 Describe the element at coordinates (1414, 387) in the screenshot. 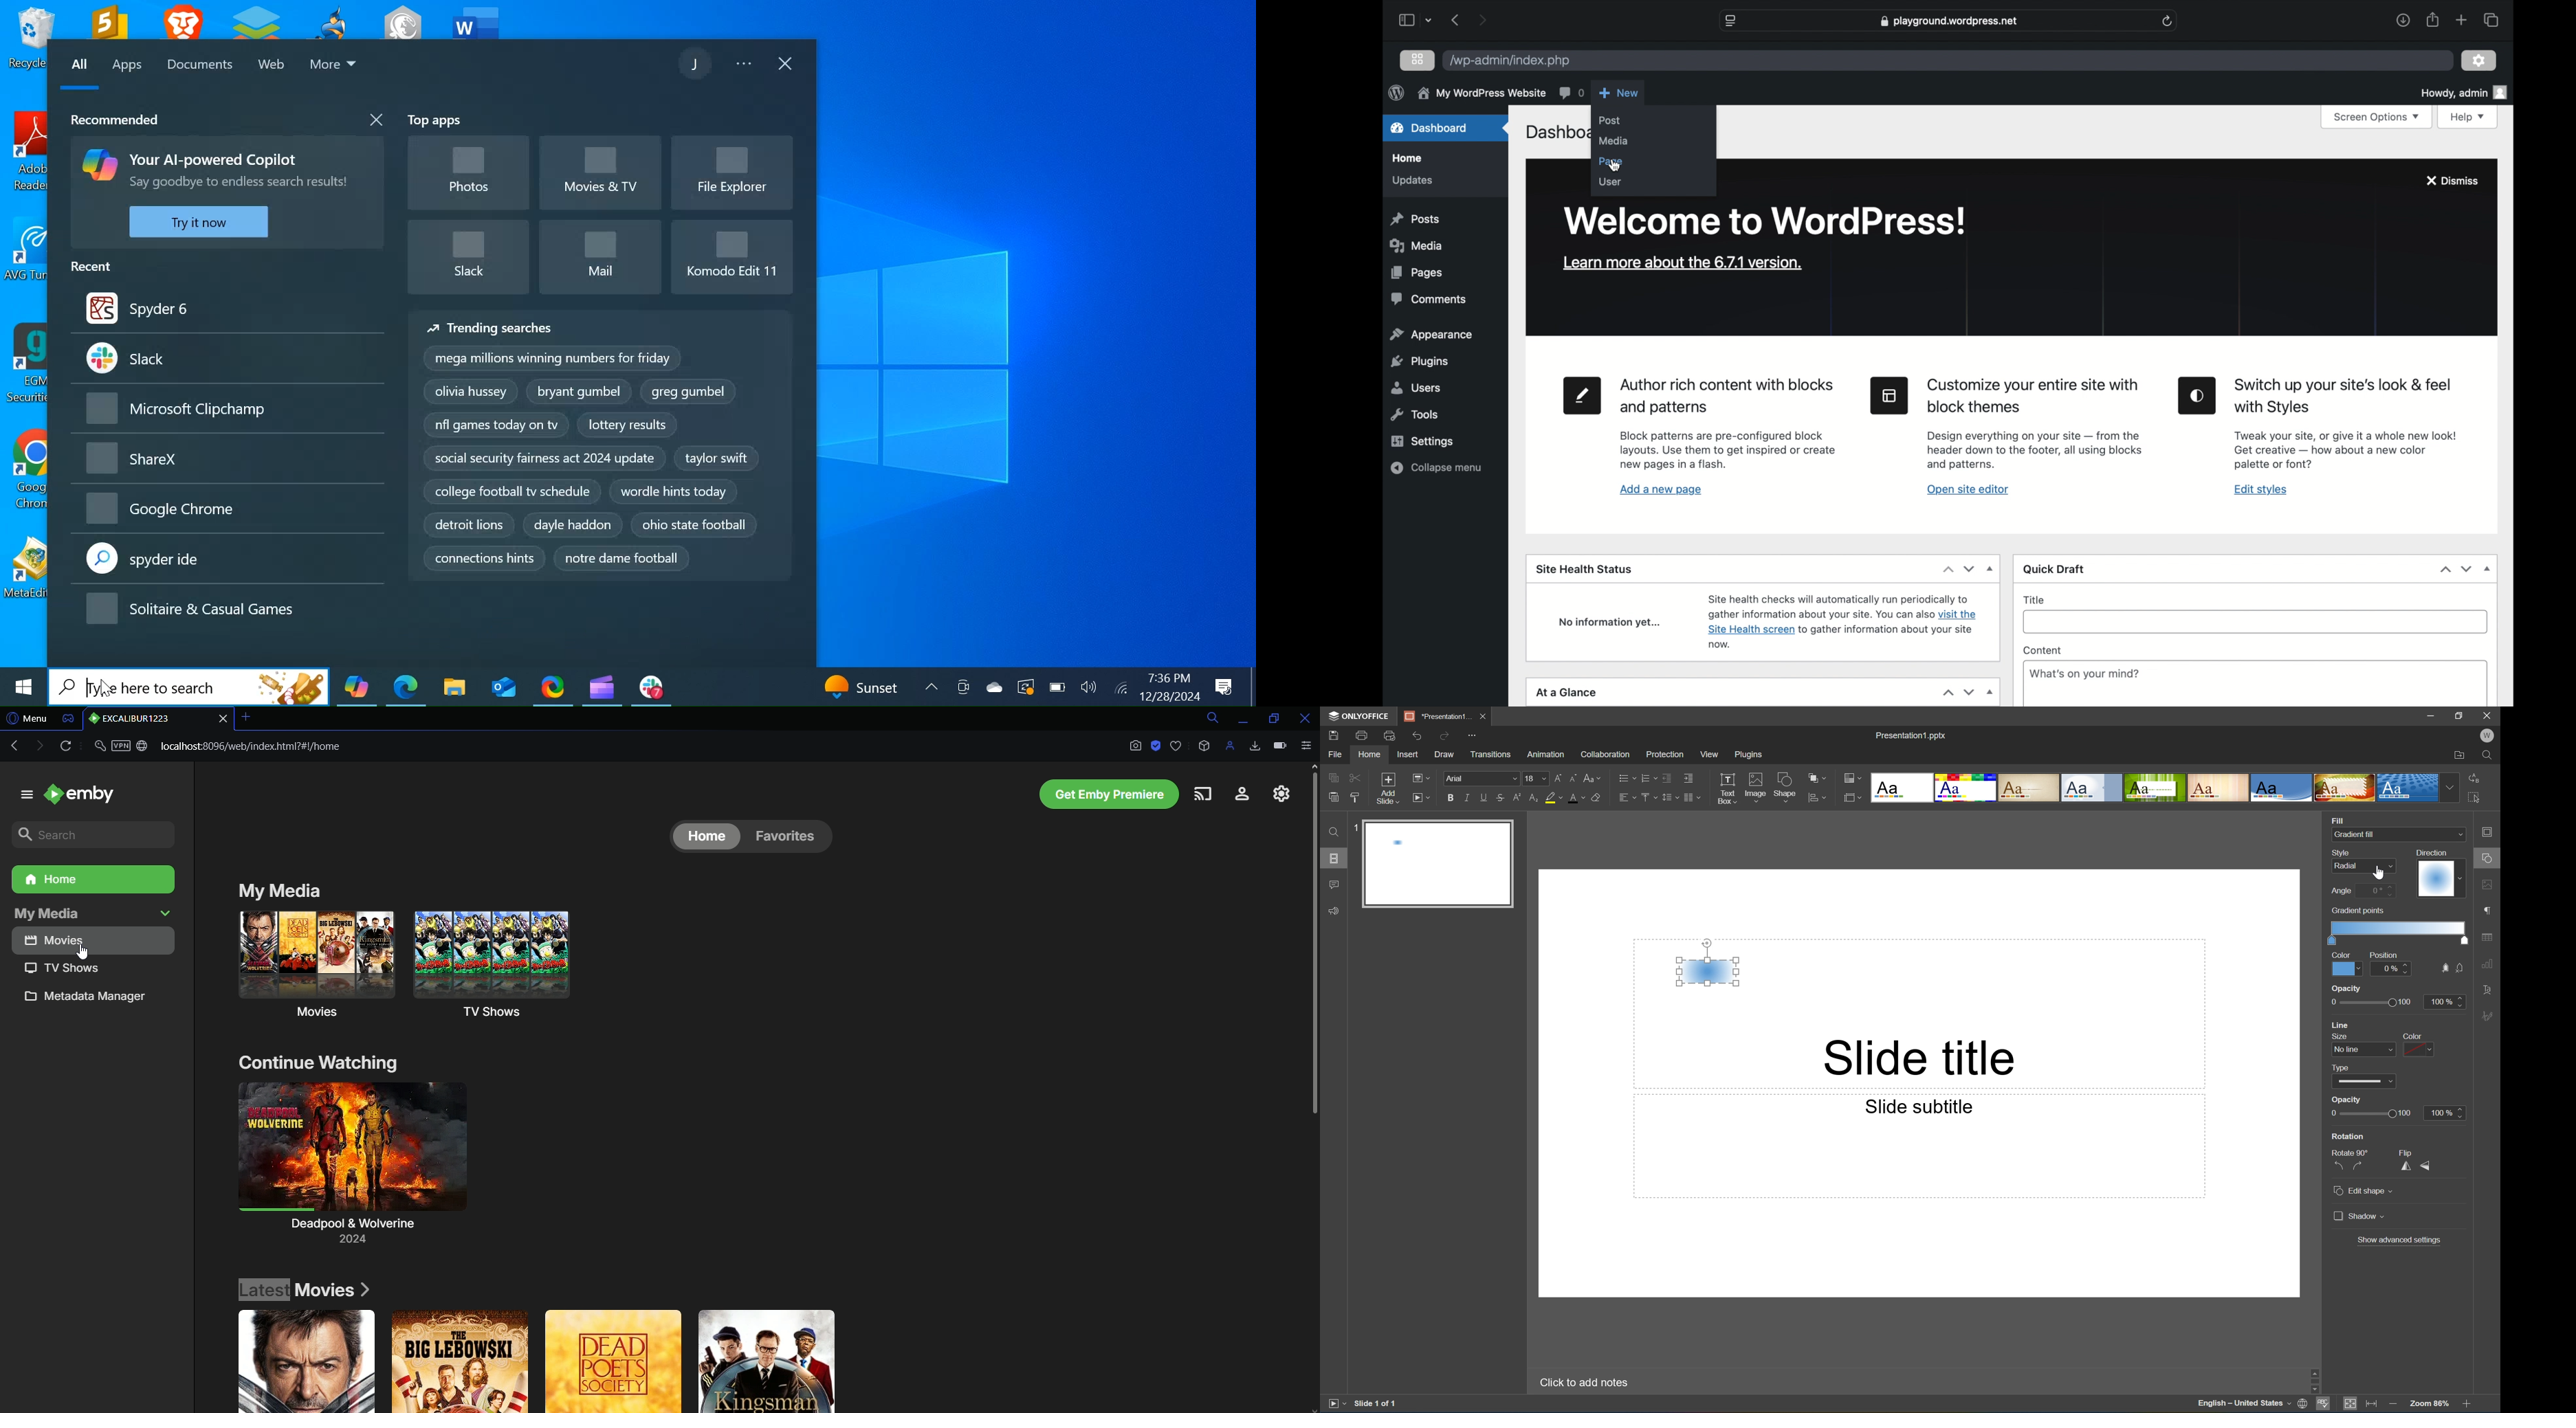

I see `users` at that location.